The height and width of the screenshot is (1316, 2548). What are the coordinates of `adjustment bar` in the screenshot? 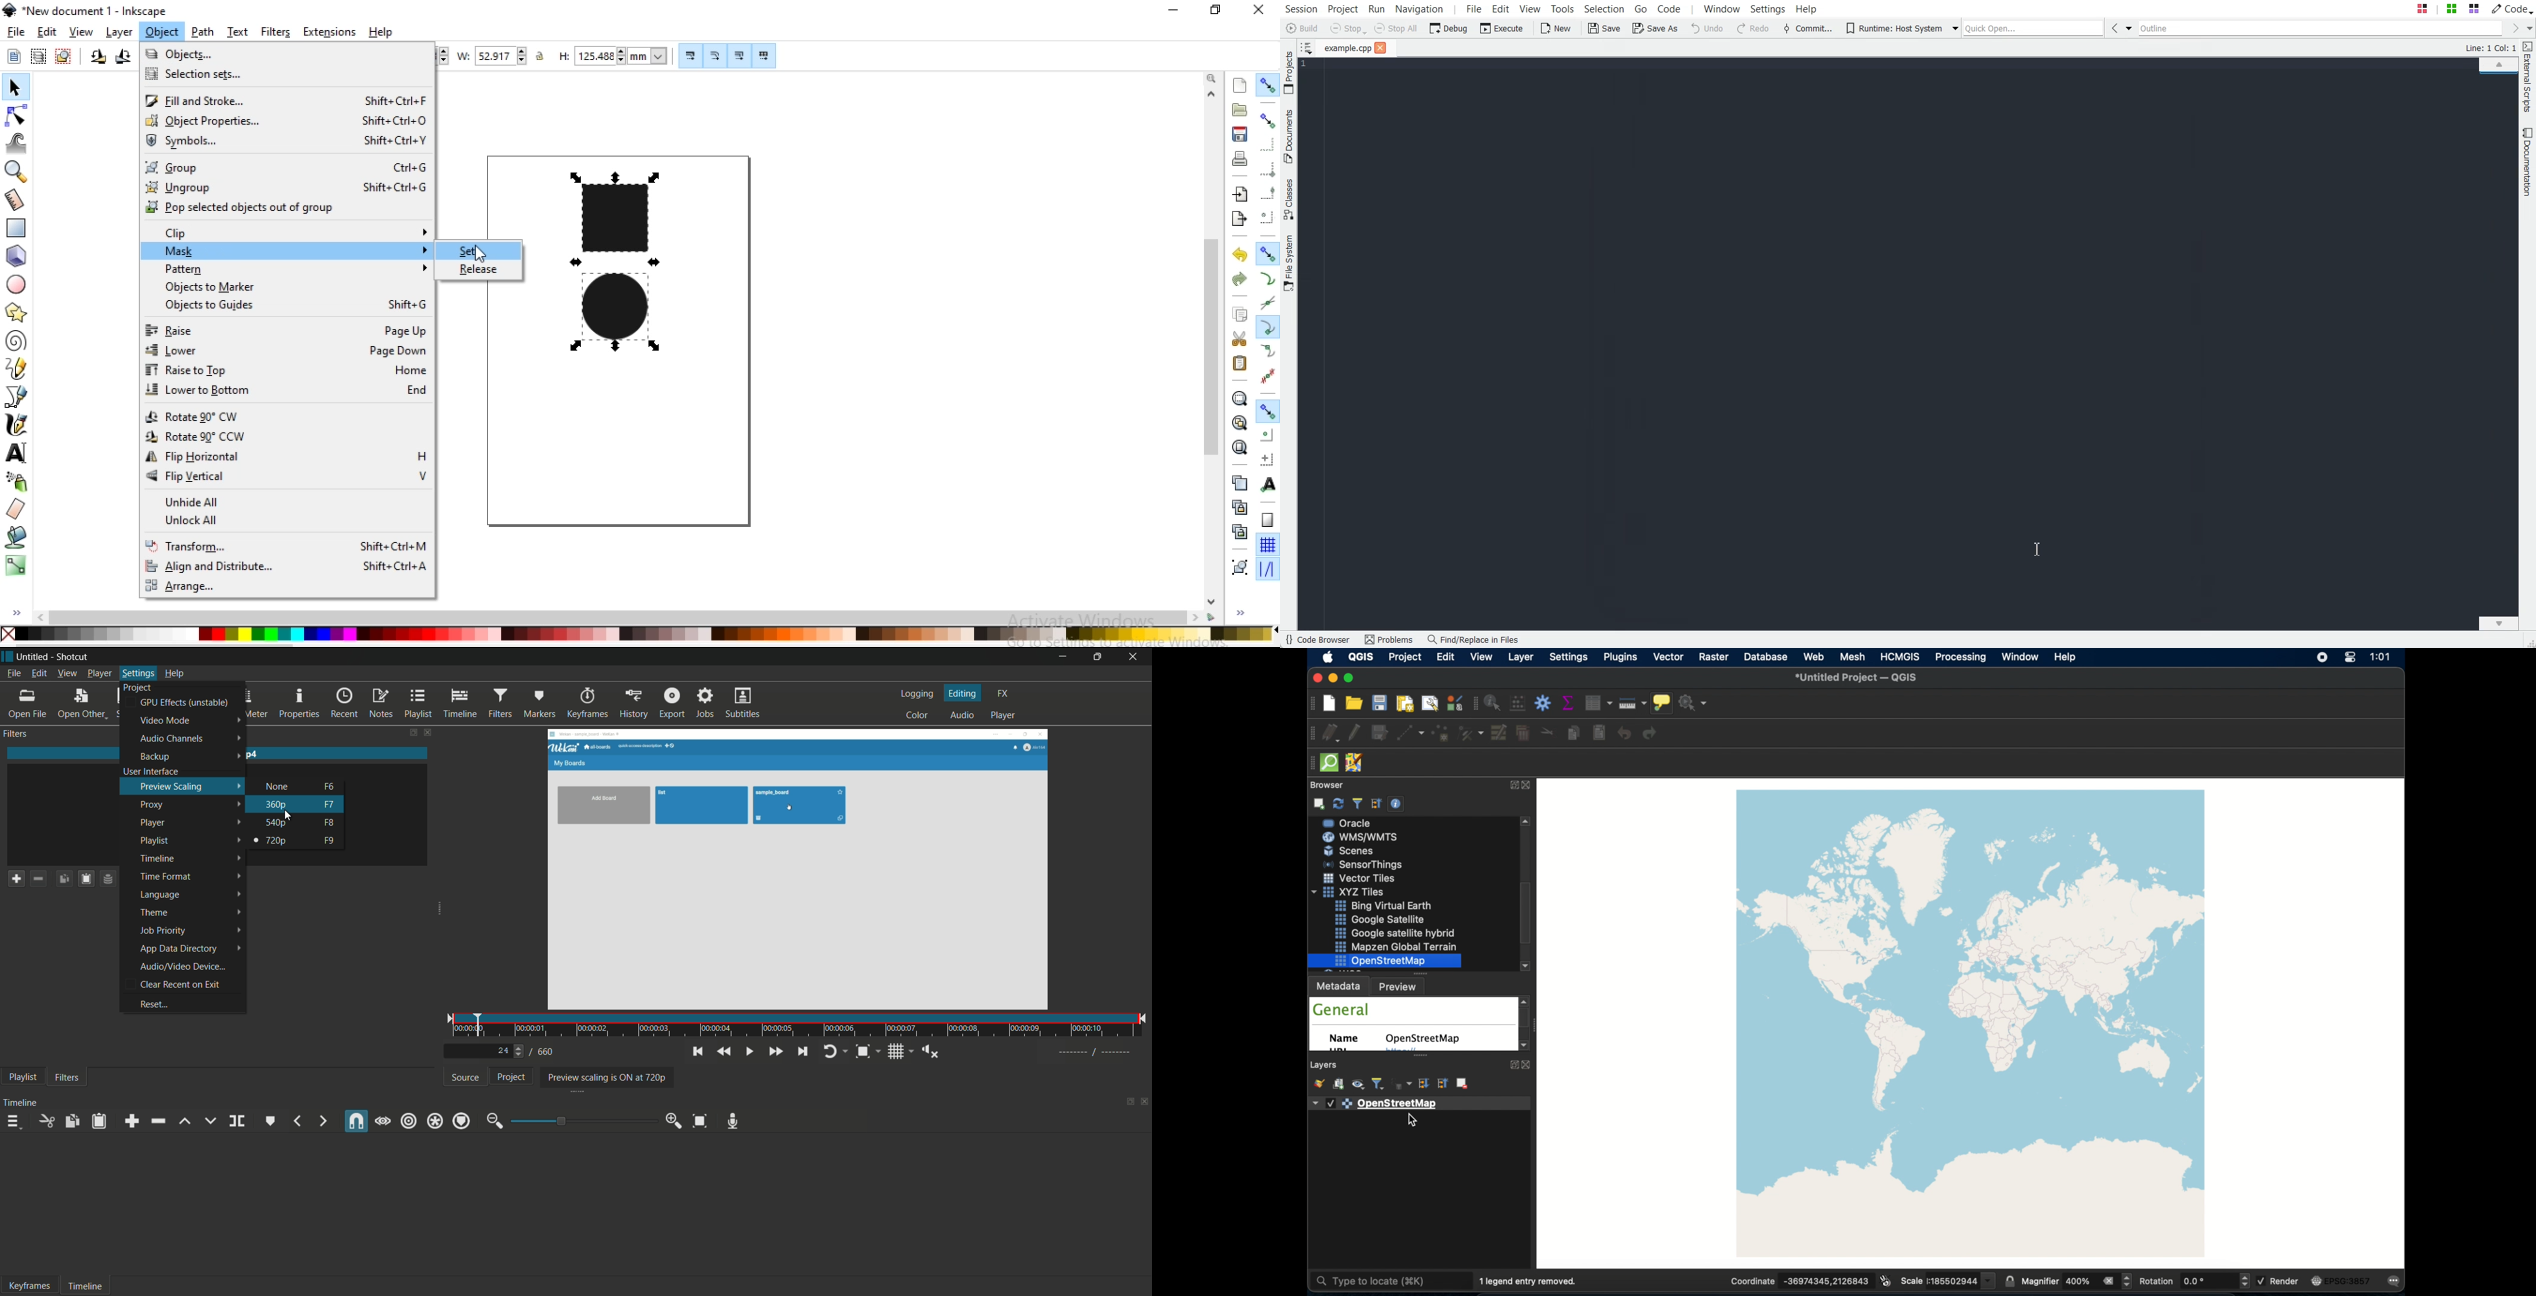 It's located at (582, 1121).